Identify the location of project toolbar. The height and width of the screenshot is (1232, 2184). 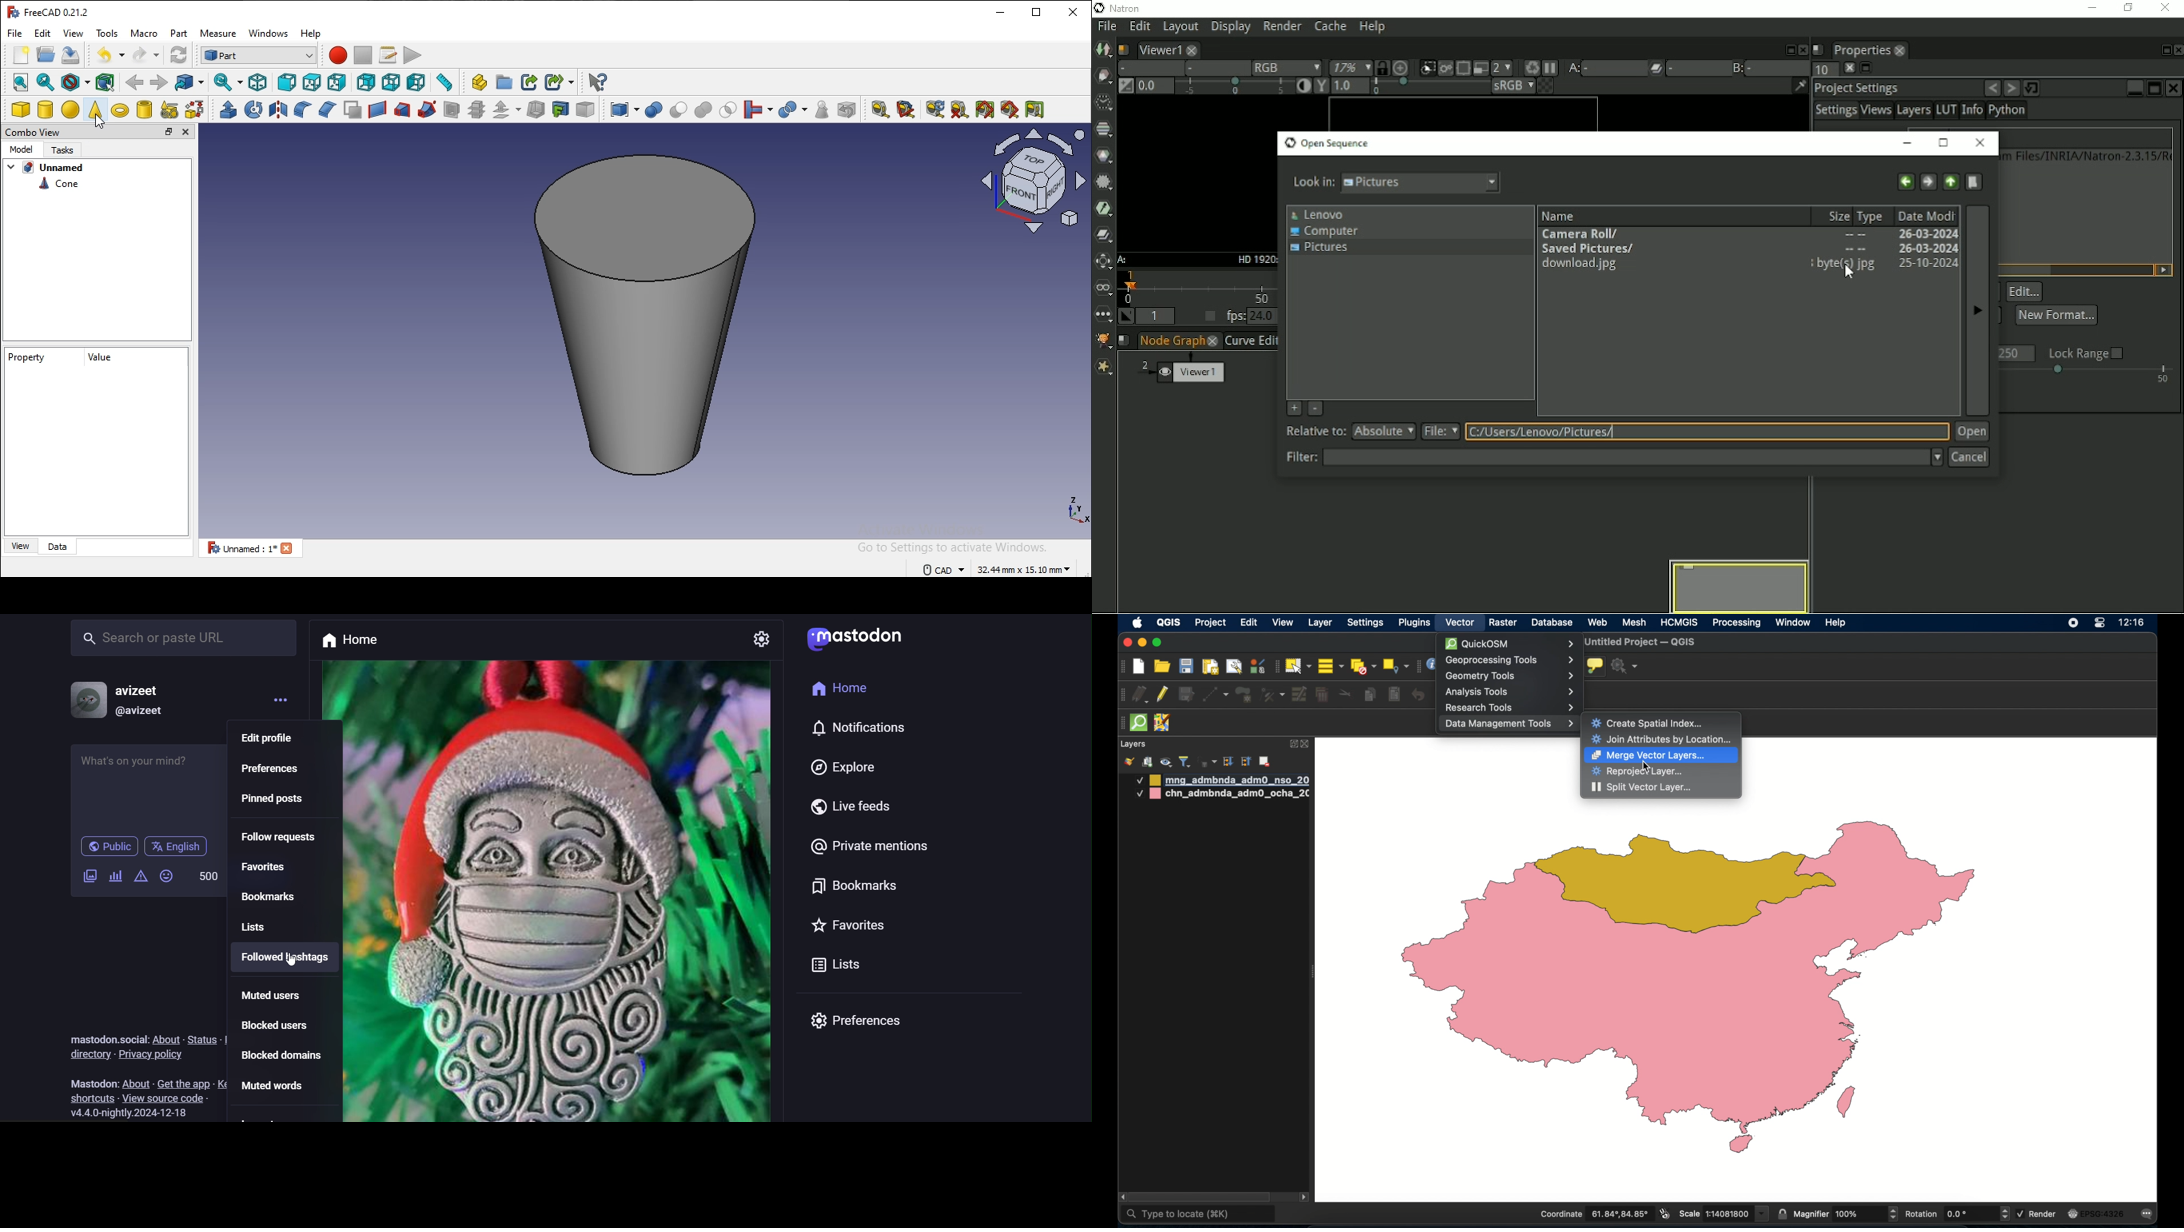
(1120, 667).